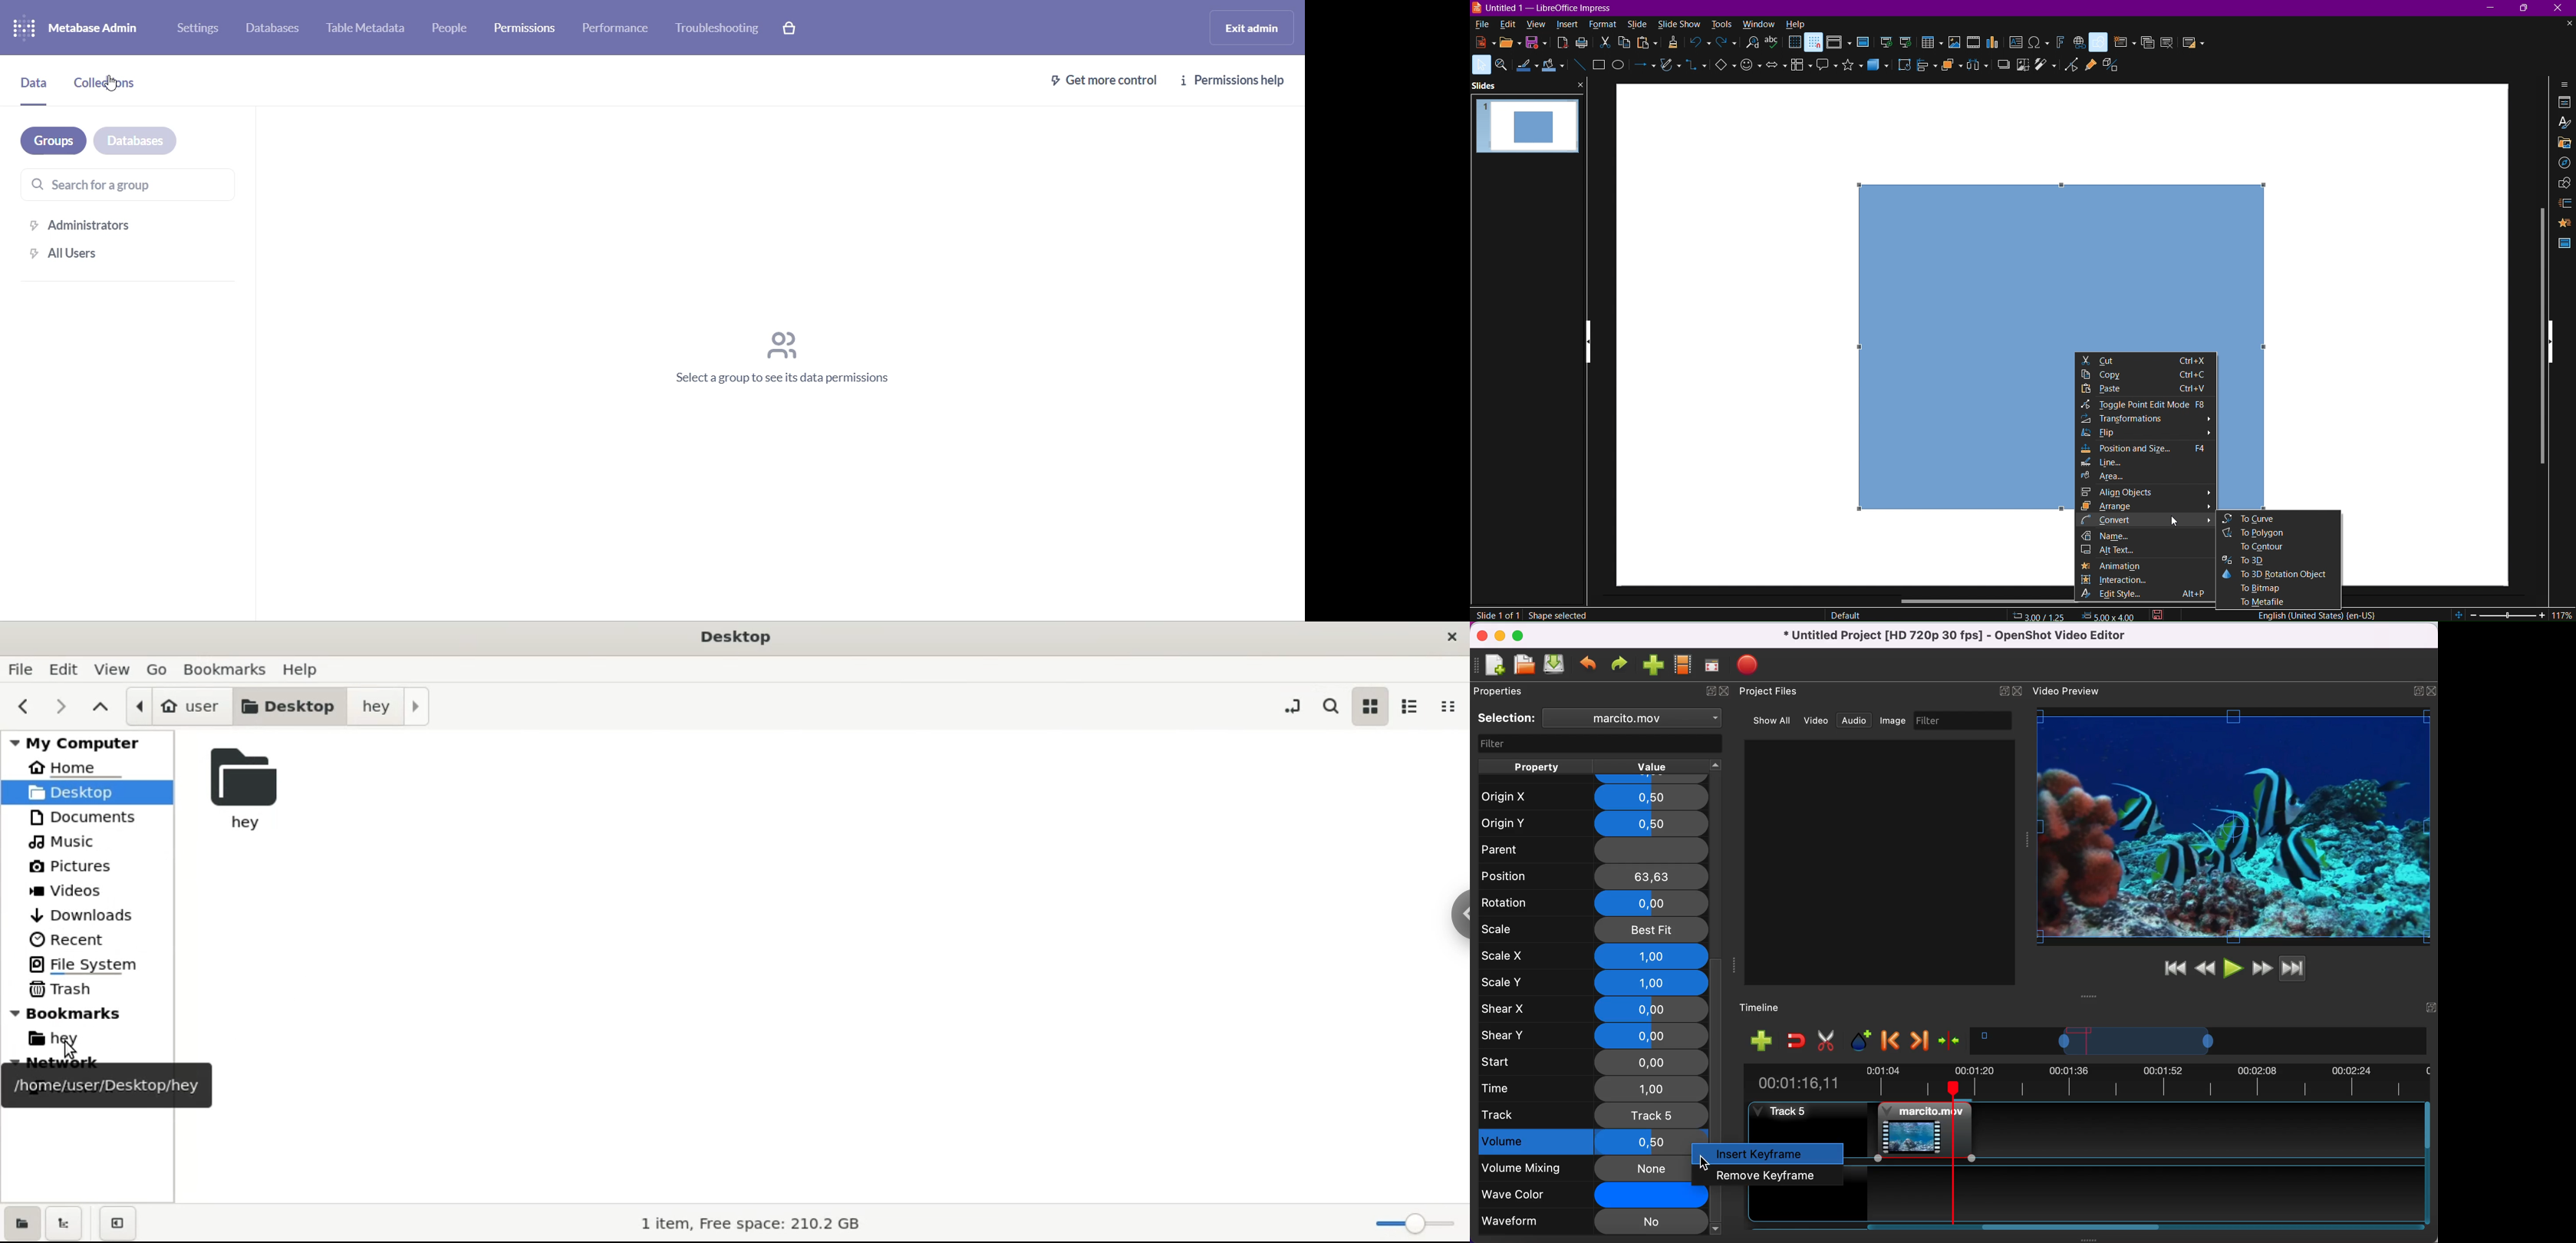 This screenshot has width=2576, height=1260. What do you see at coordinates (1606, 44) in the screenshot?
I see `cut` at bounding box center [1606, 44].